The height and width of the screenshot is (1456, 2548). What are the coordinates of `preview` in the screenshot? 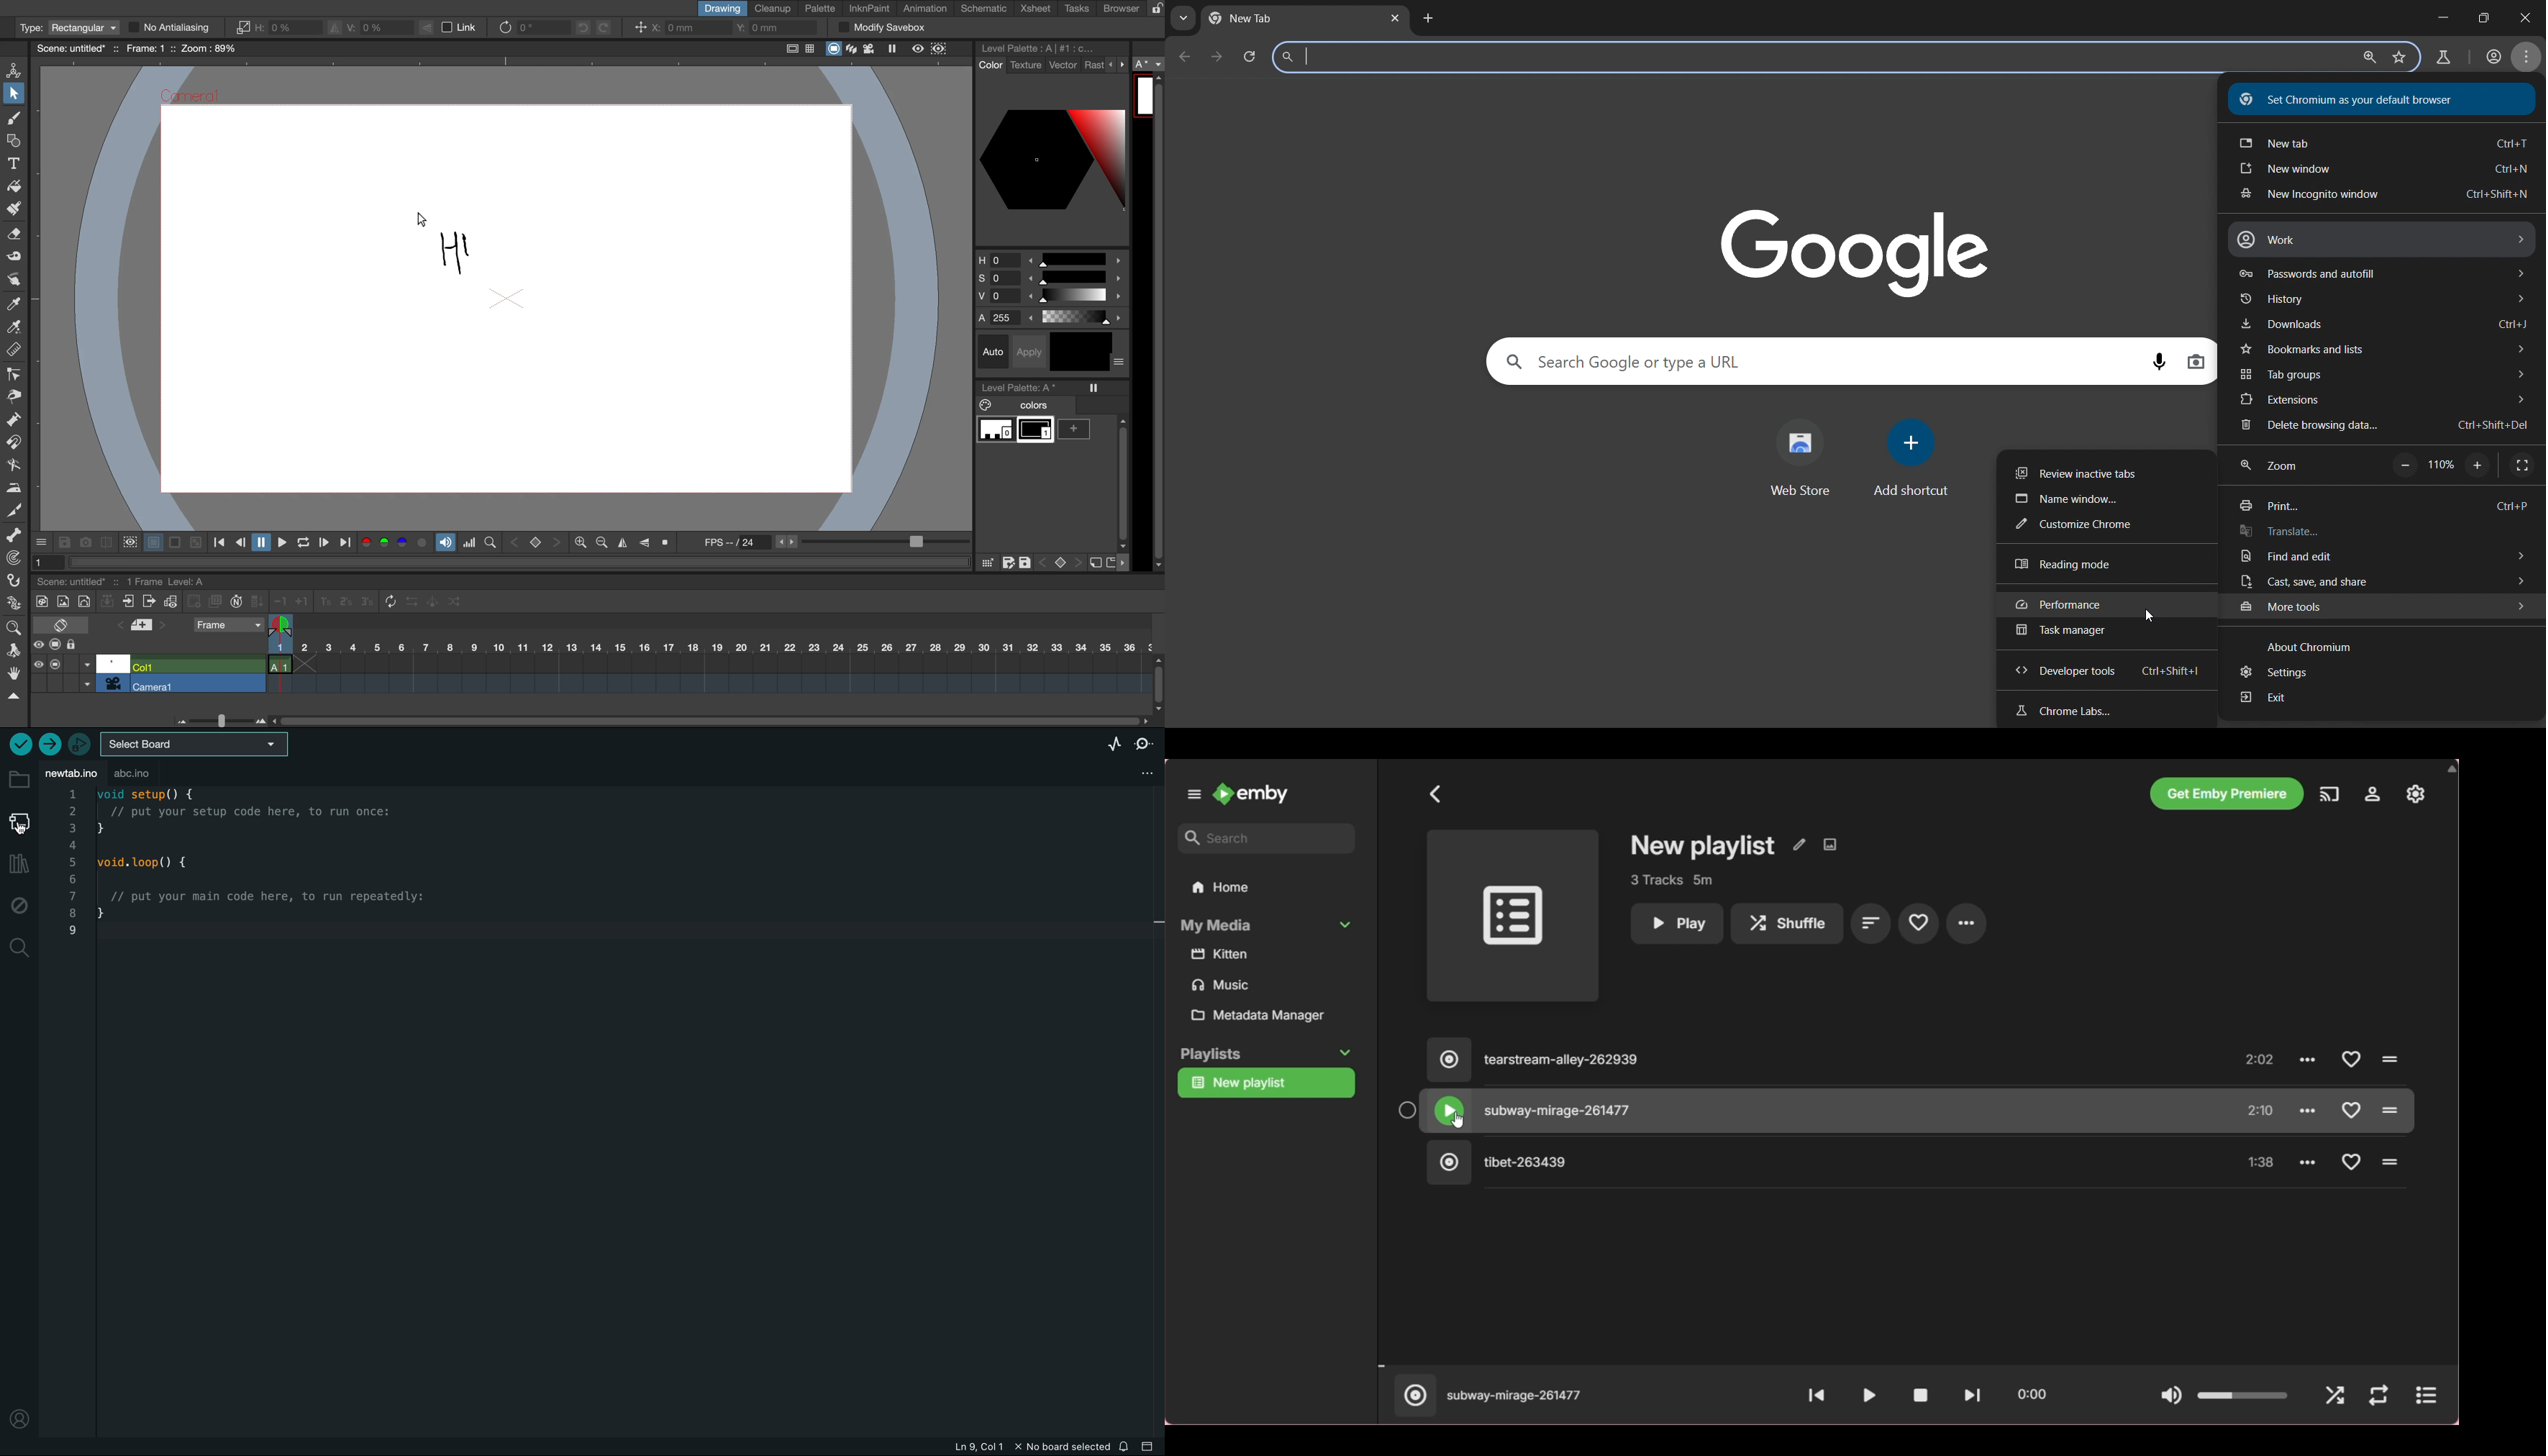 It's located at (918, 49).